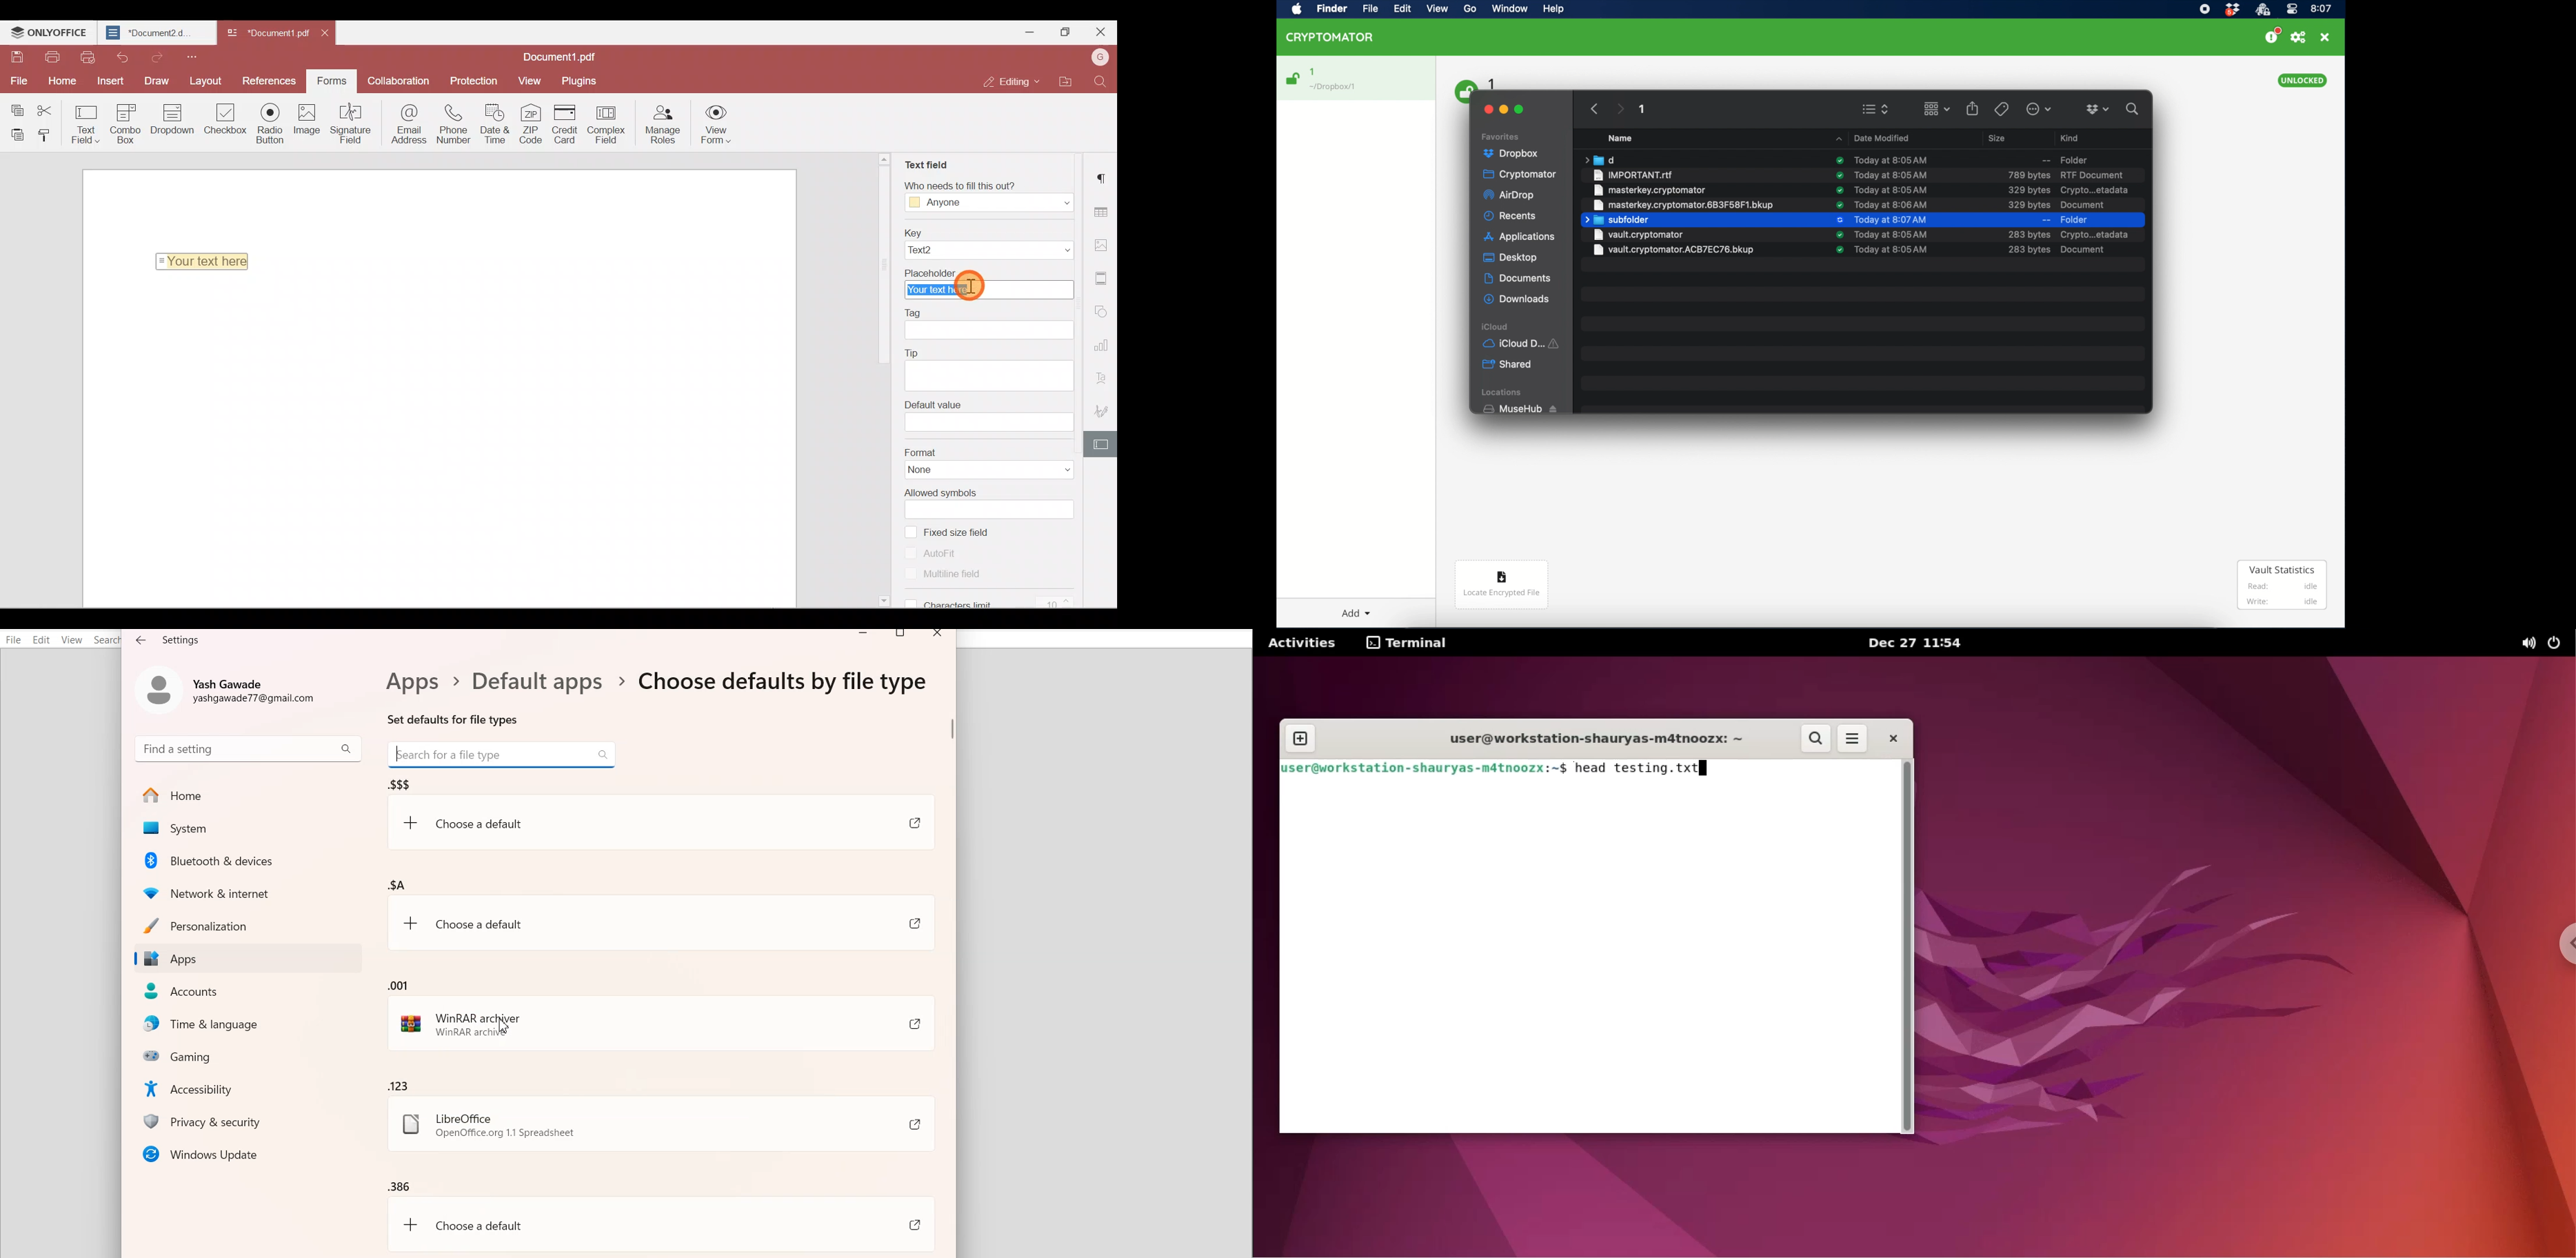  I want to click on .$$$, so click(660, 812).